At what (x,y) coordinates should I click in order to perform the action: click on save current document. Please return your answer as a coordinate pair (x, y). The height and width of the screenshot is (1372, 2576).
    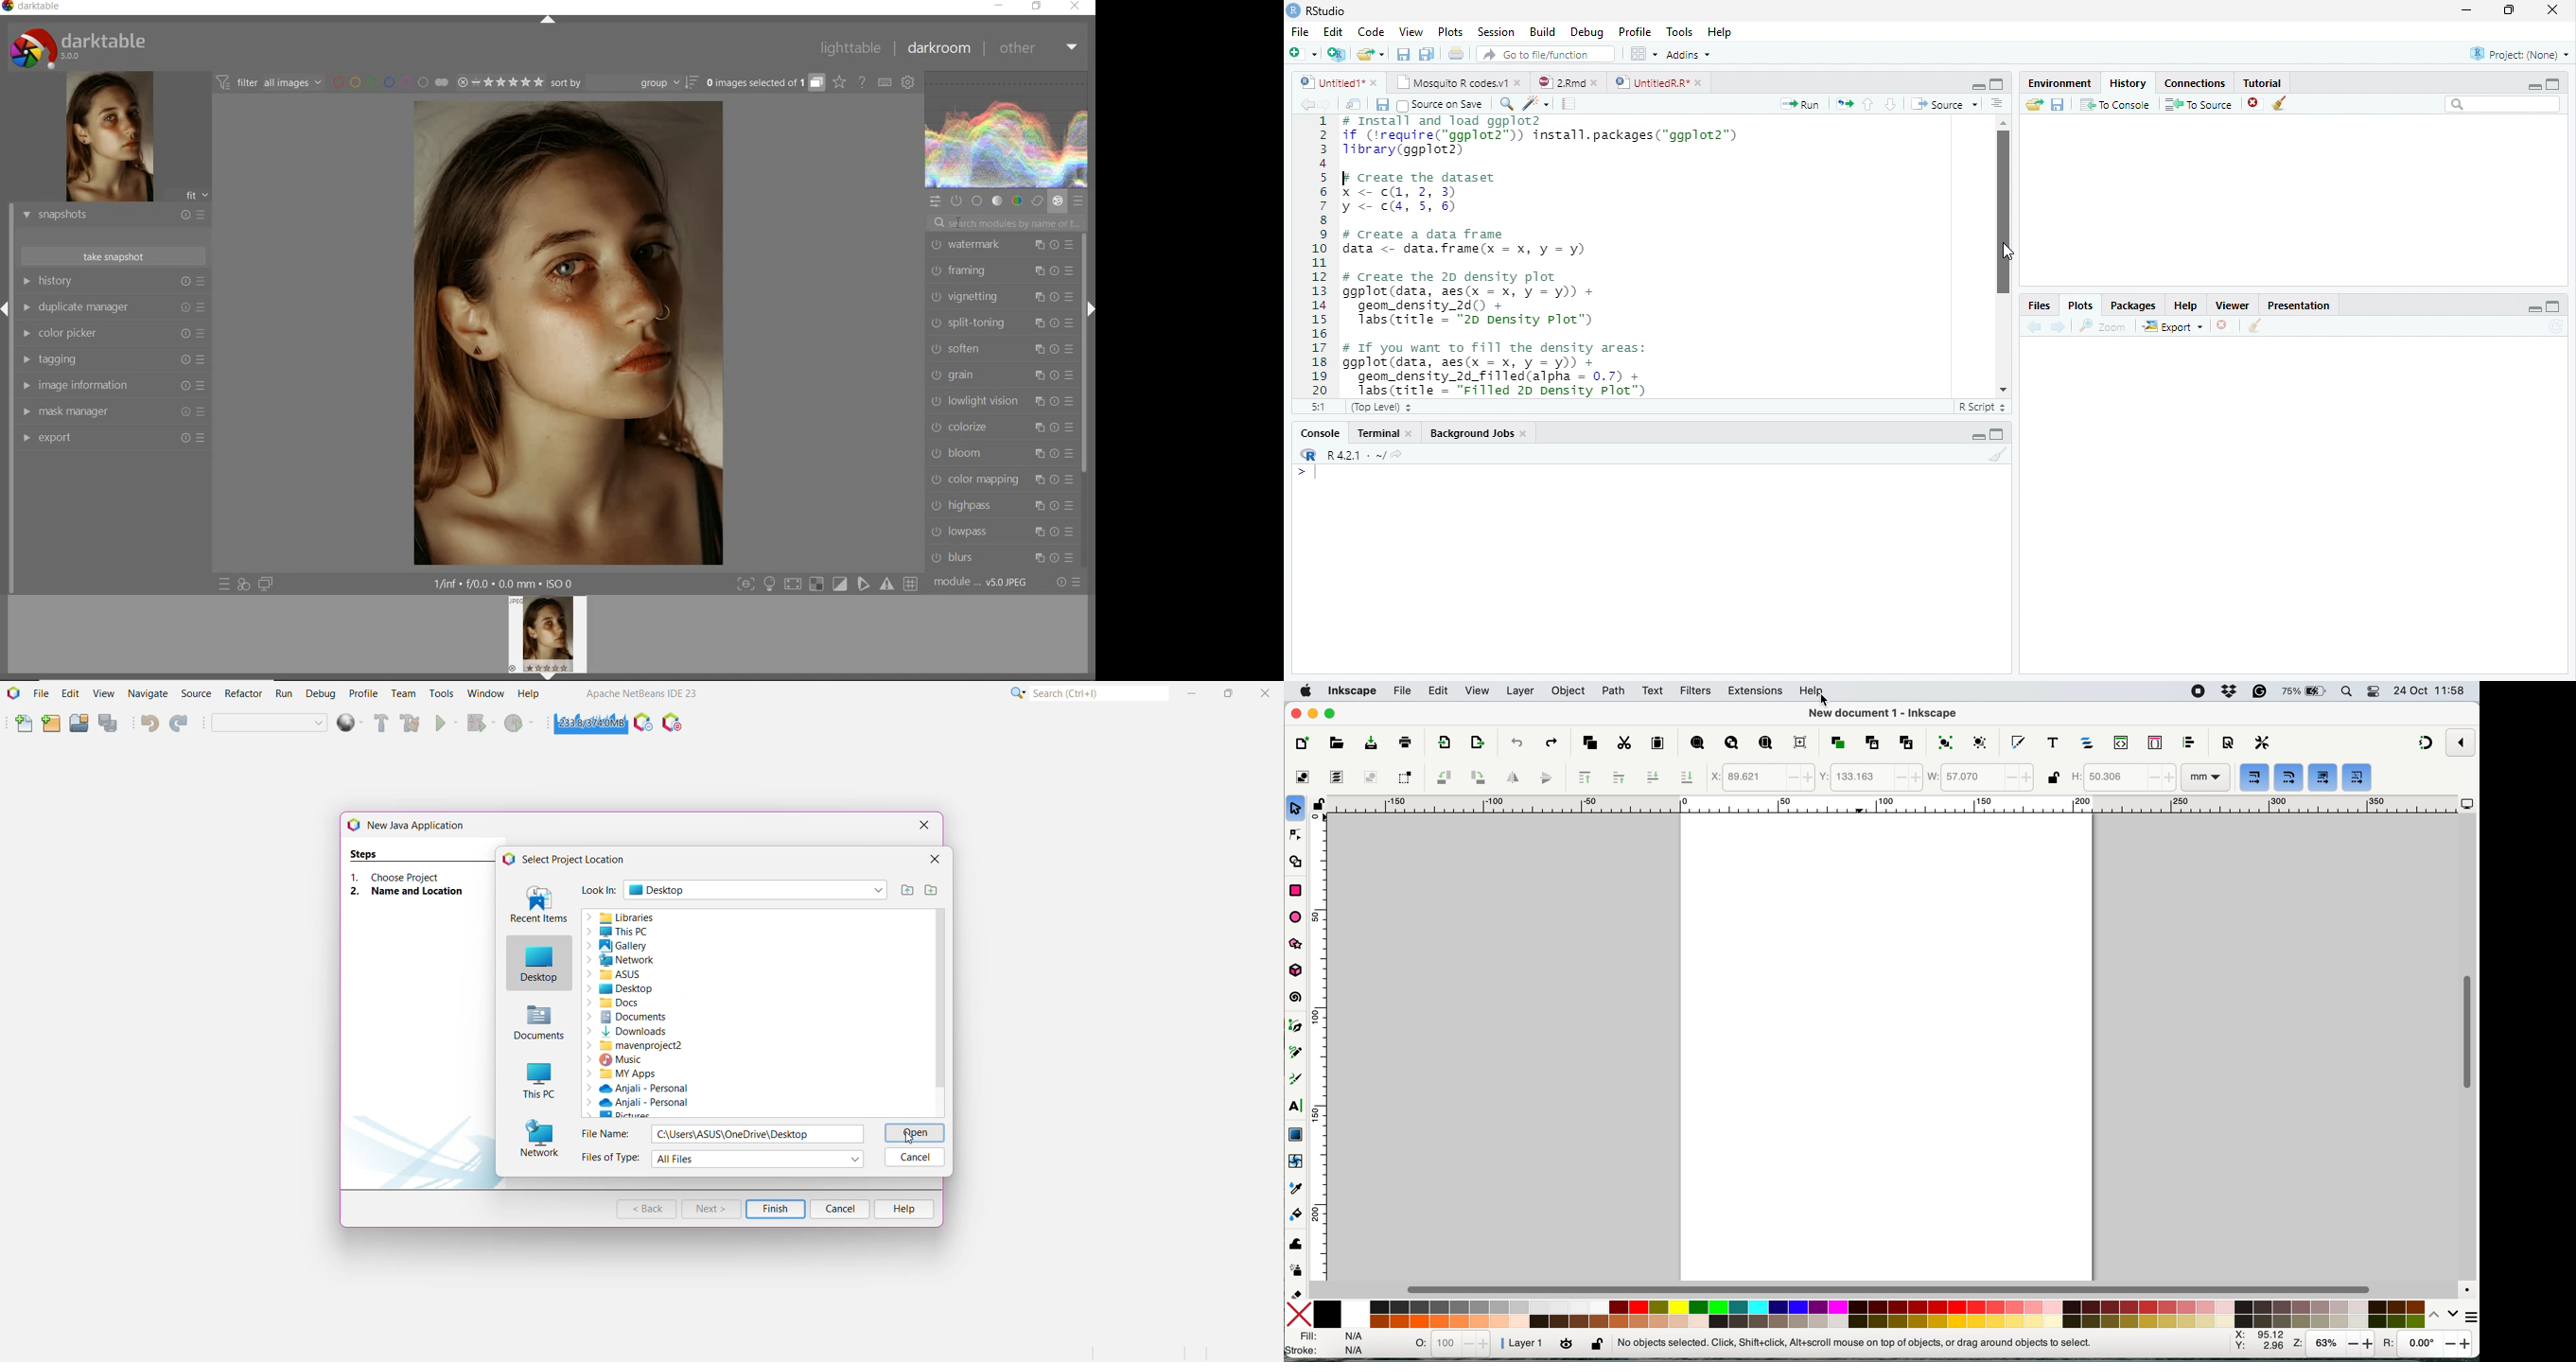
    Looking at the image, I should click on (1402, 54).